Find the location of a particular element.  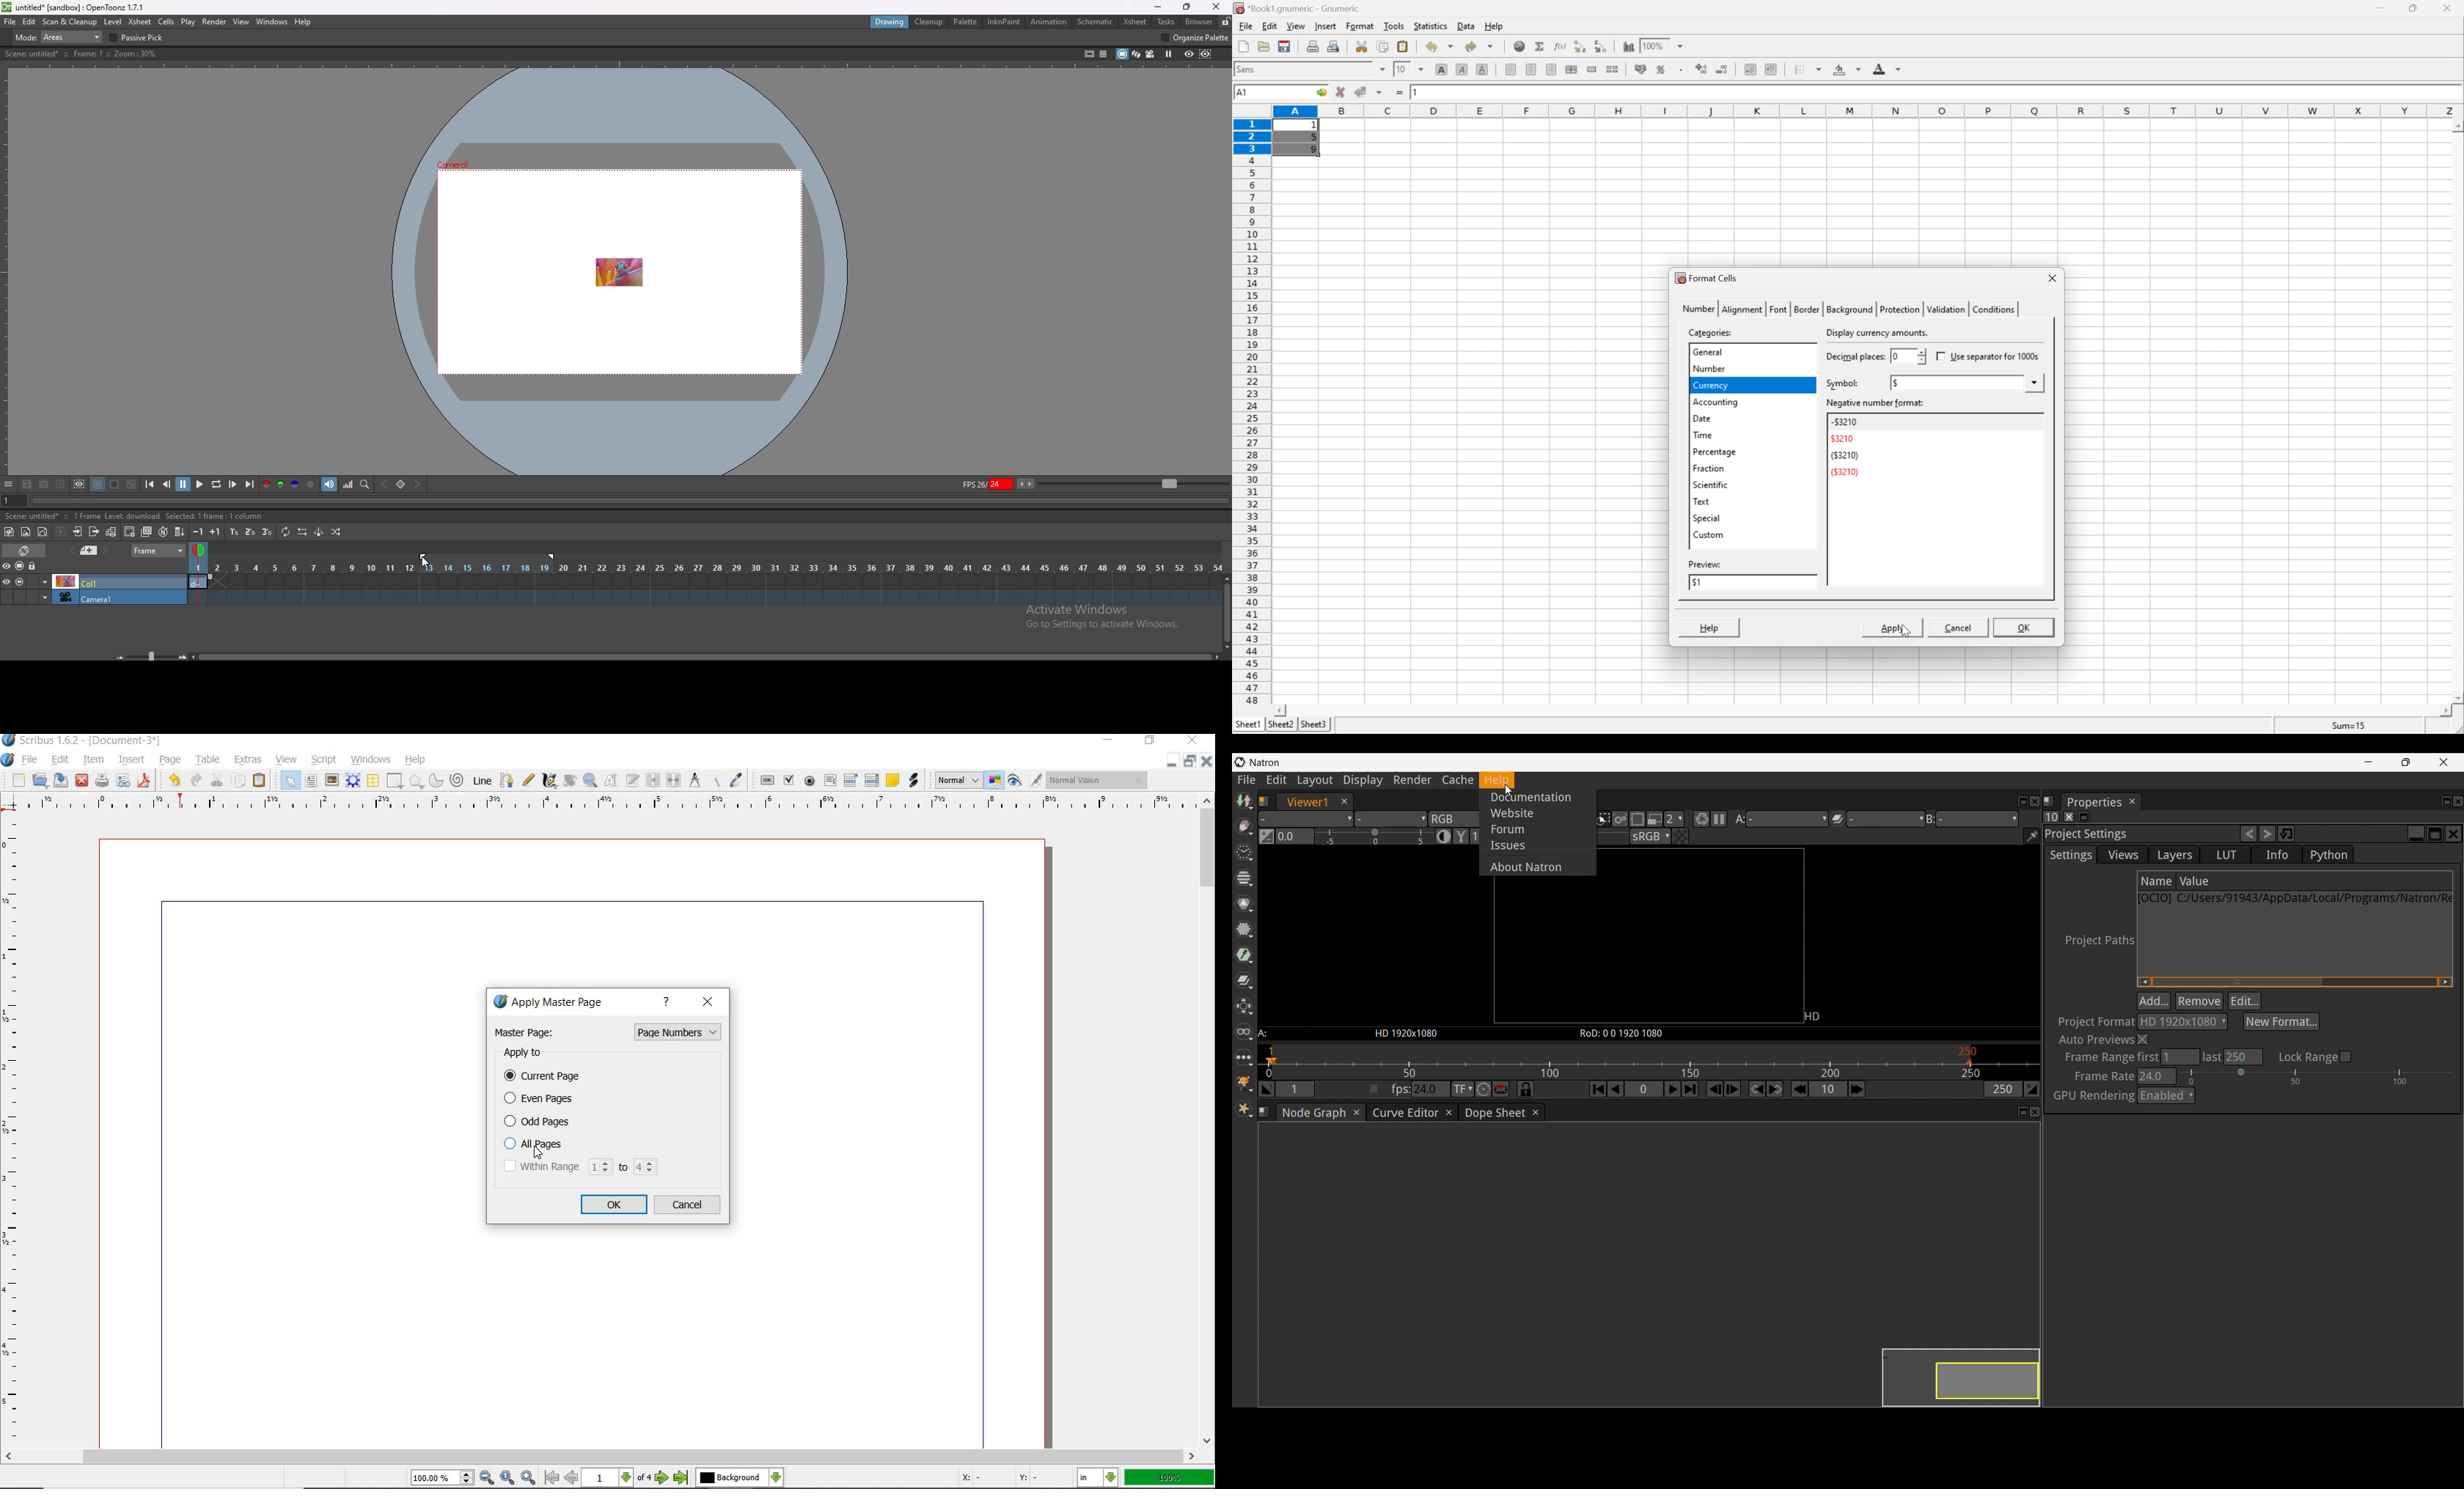

odd pages is located at coordinates (578, 1121).